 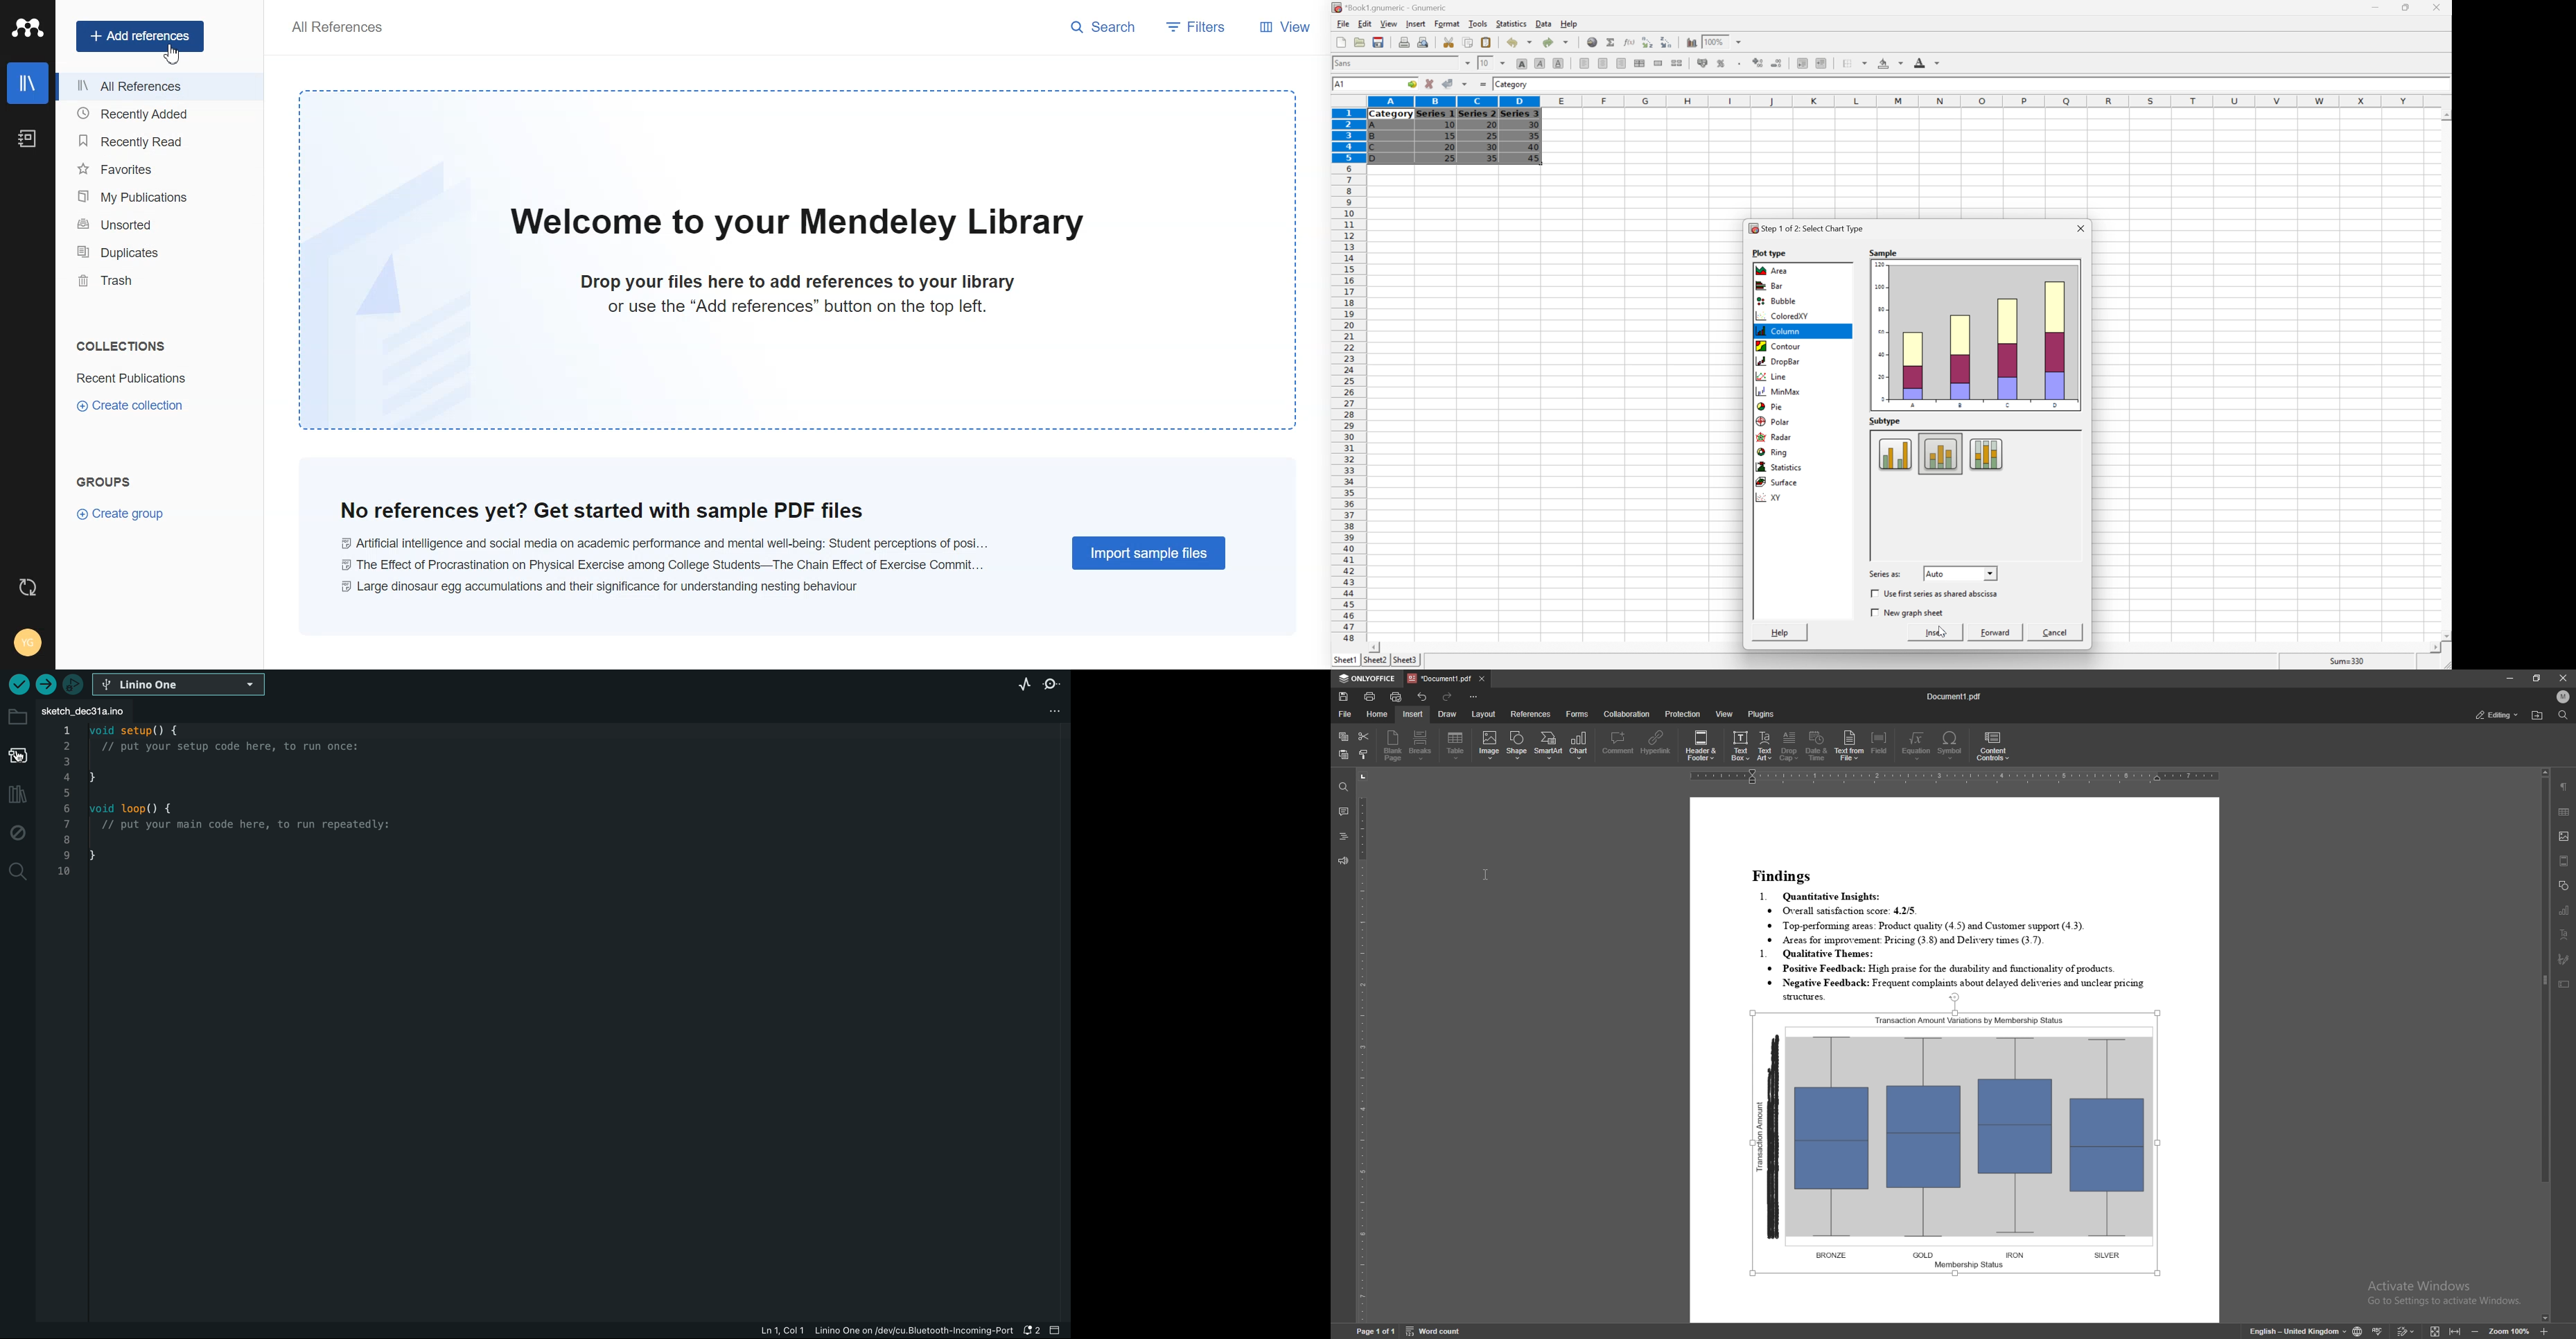 What do you see at coordinates (1282, 27) in the screenshot?
I see `View` at bounding box center [1282, 27].